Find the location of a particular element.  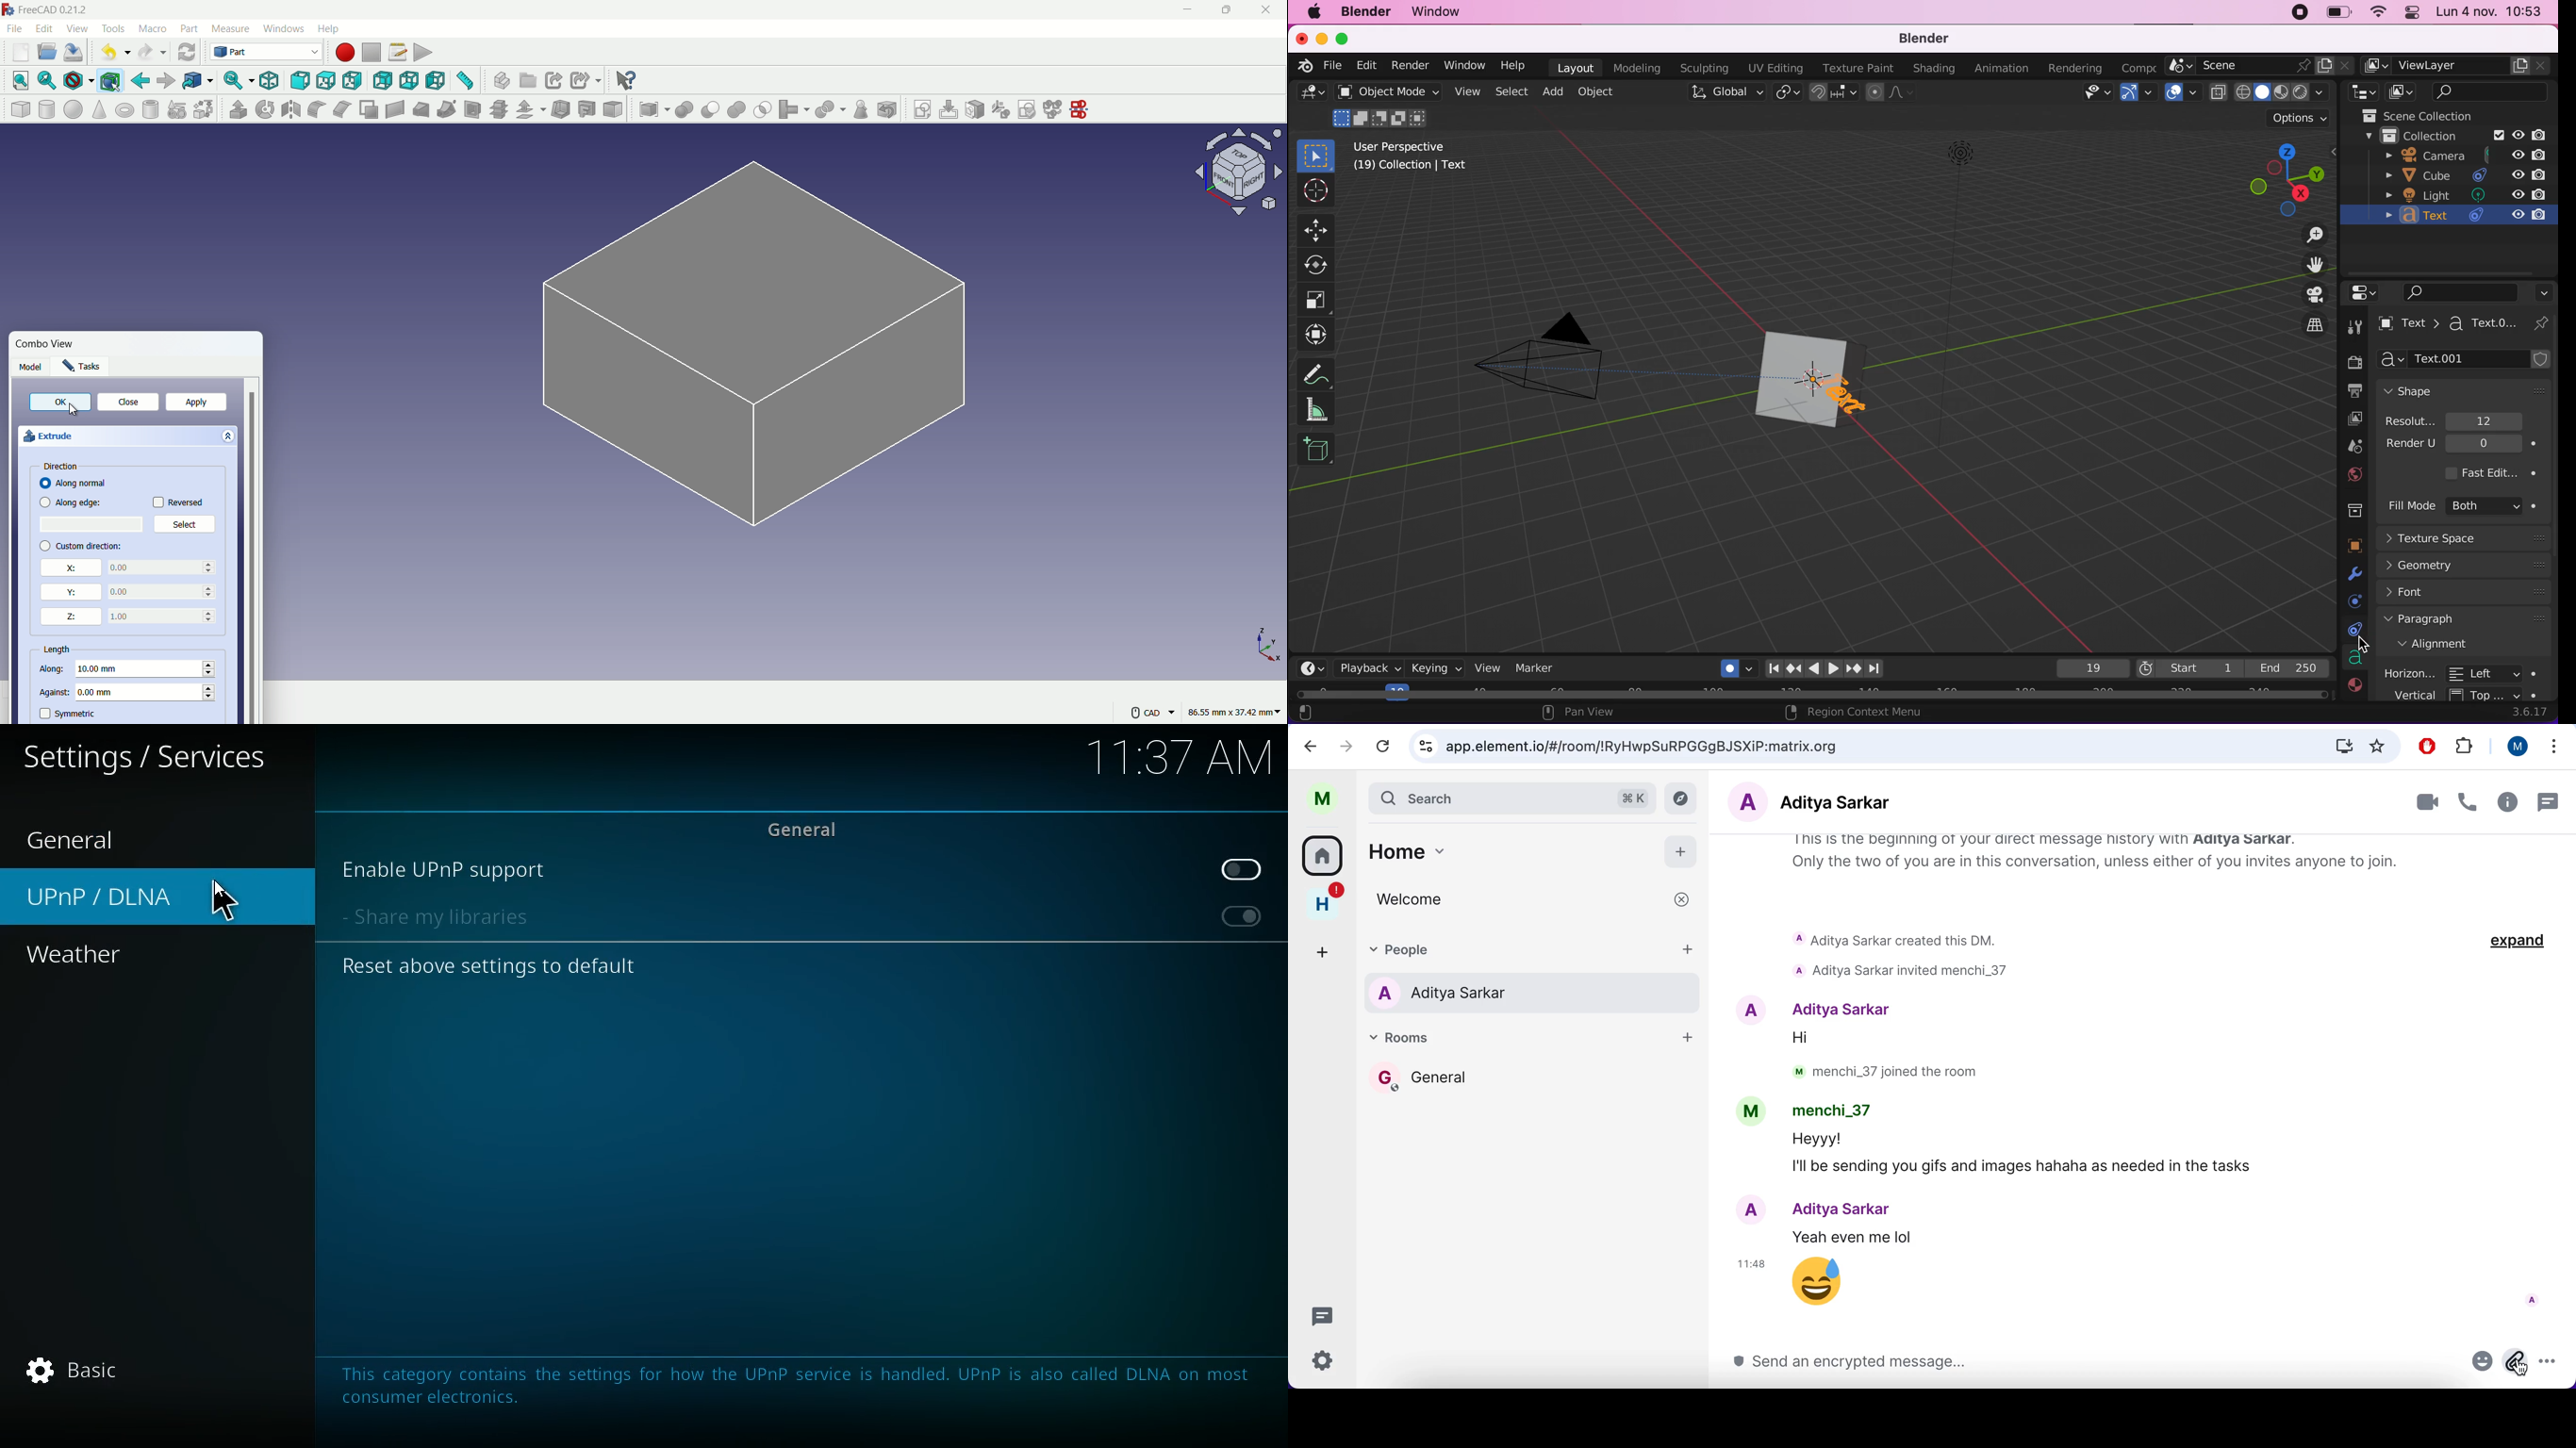

0.00 is located at coordinates (164, 617).